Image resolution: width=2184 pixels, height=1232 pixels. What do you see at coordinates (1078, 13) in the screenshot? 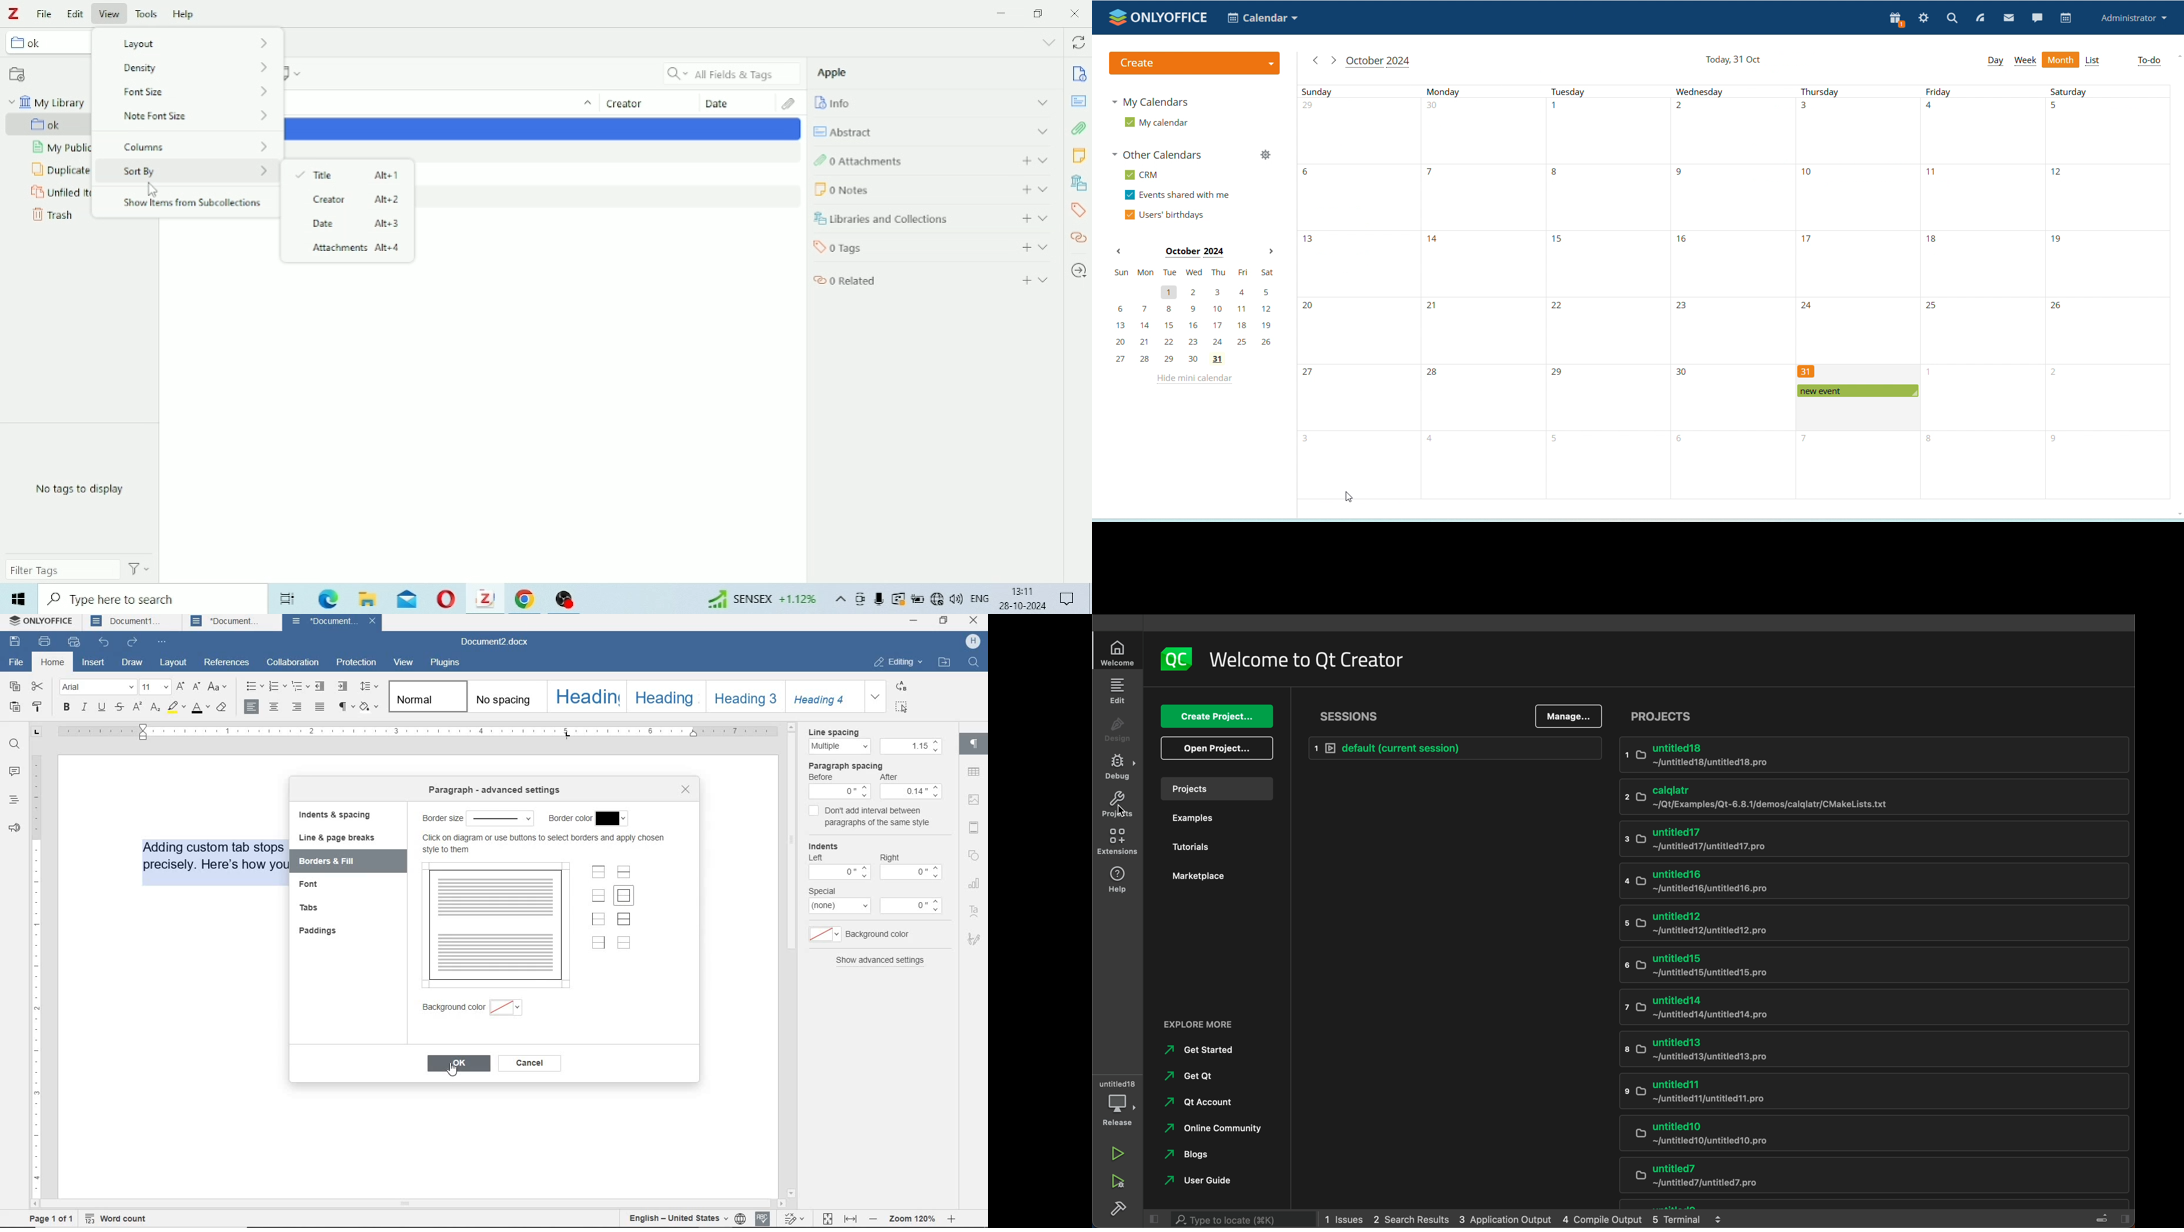
I see `close` at bounding box center [1078, 13].